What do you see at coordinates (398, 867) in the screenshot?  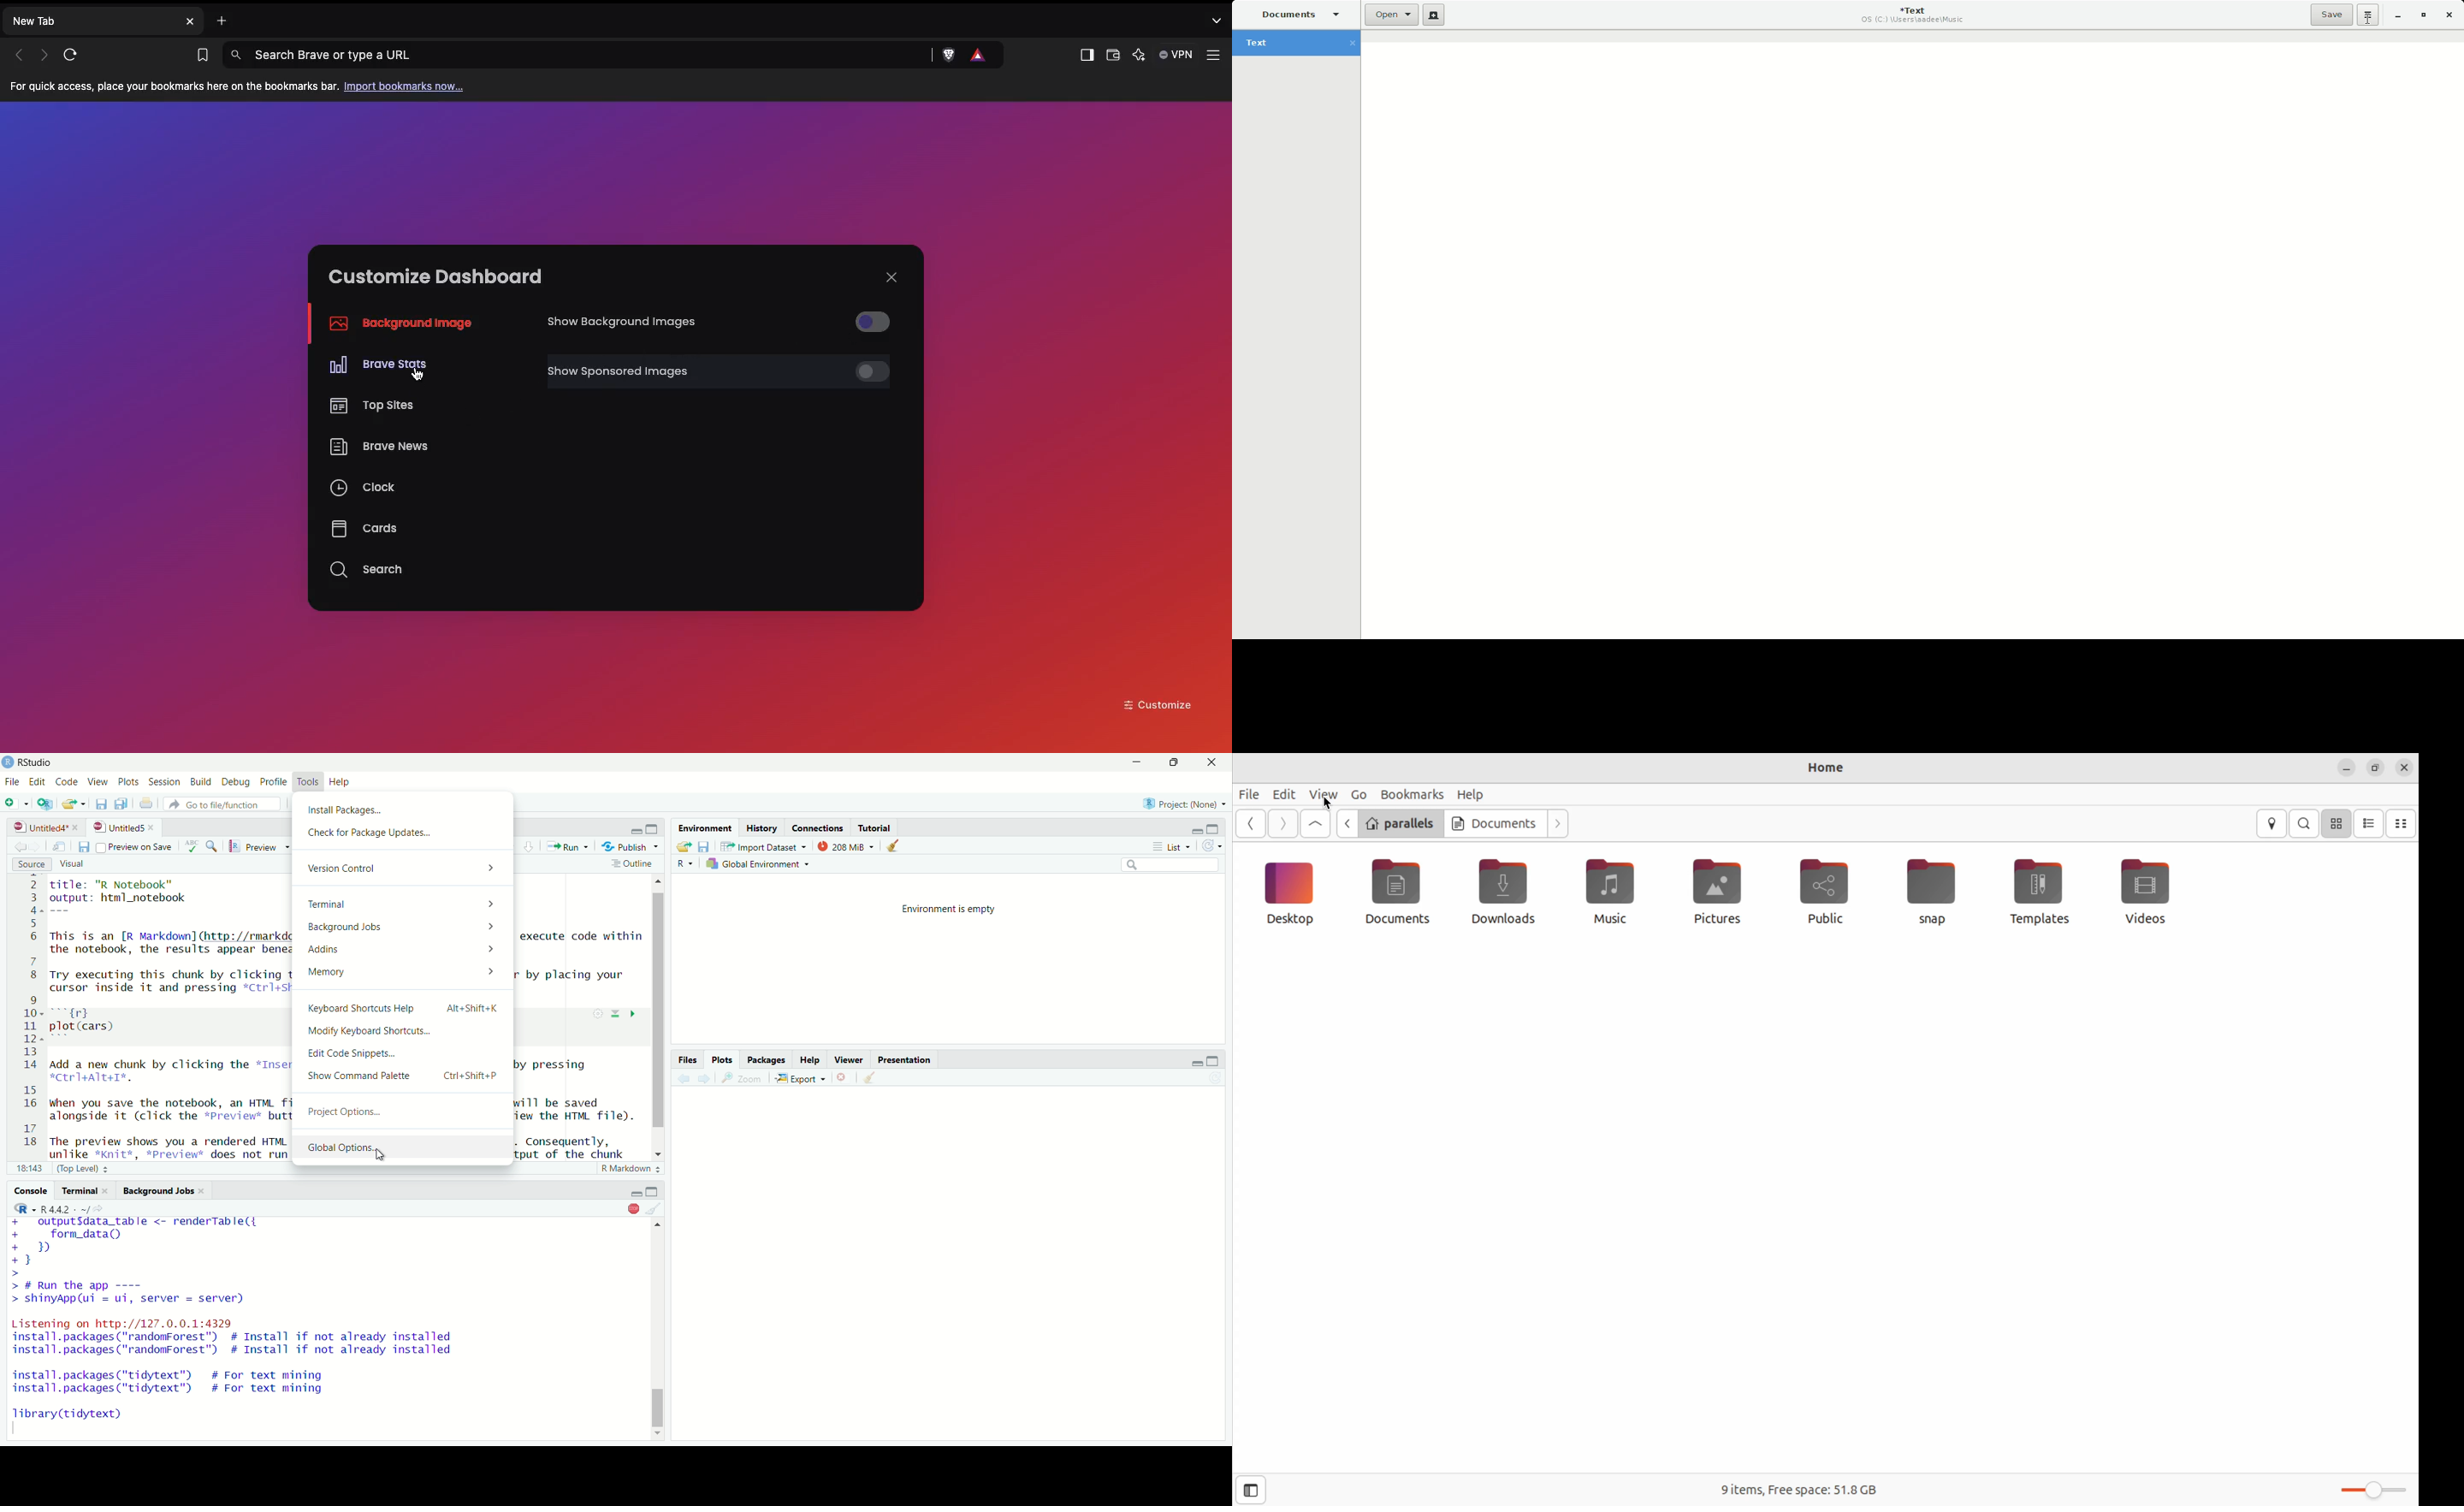 I see `Version Control ` at bounding box center [398, 867].